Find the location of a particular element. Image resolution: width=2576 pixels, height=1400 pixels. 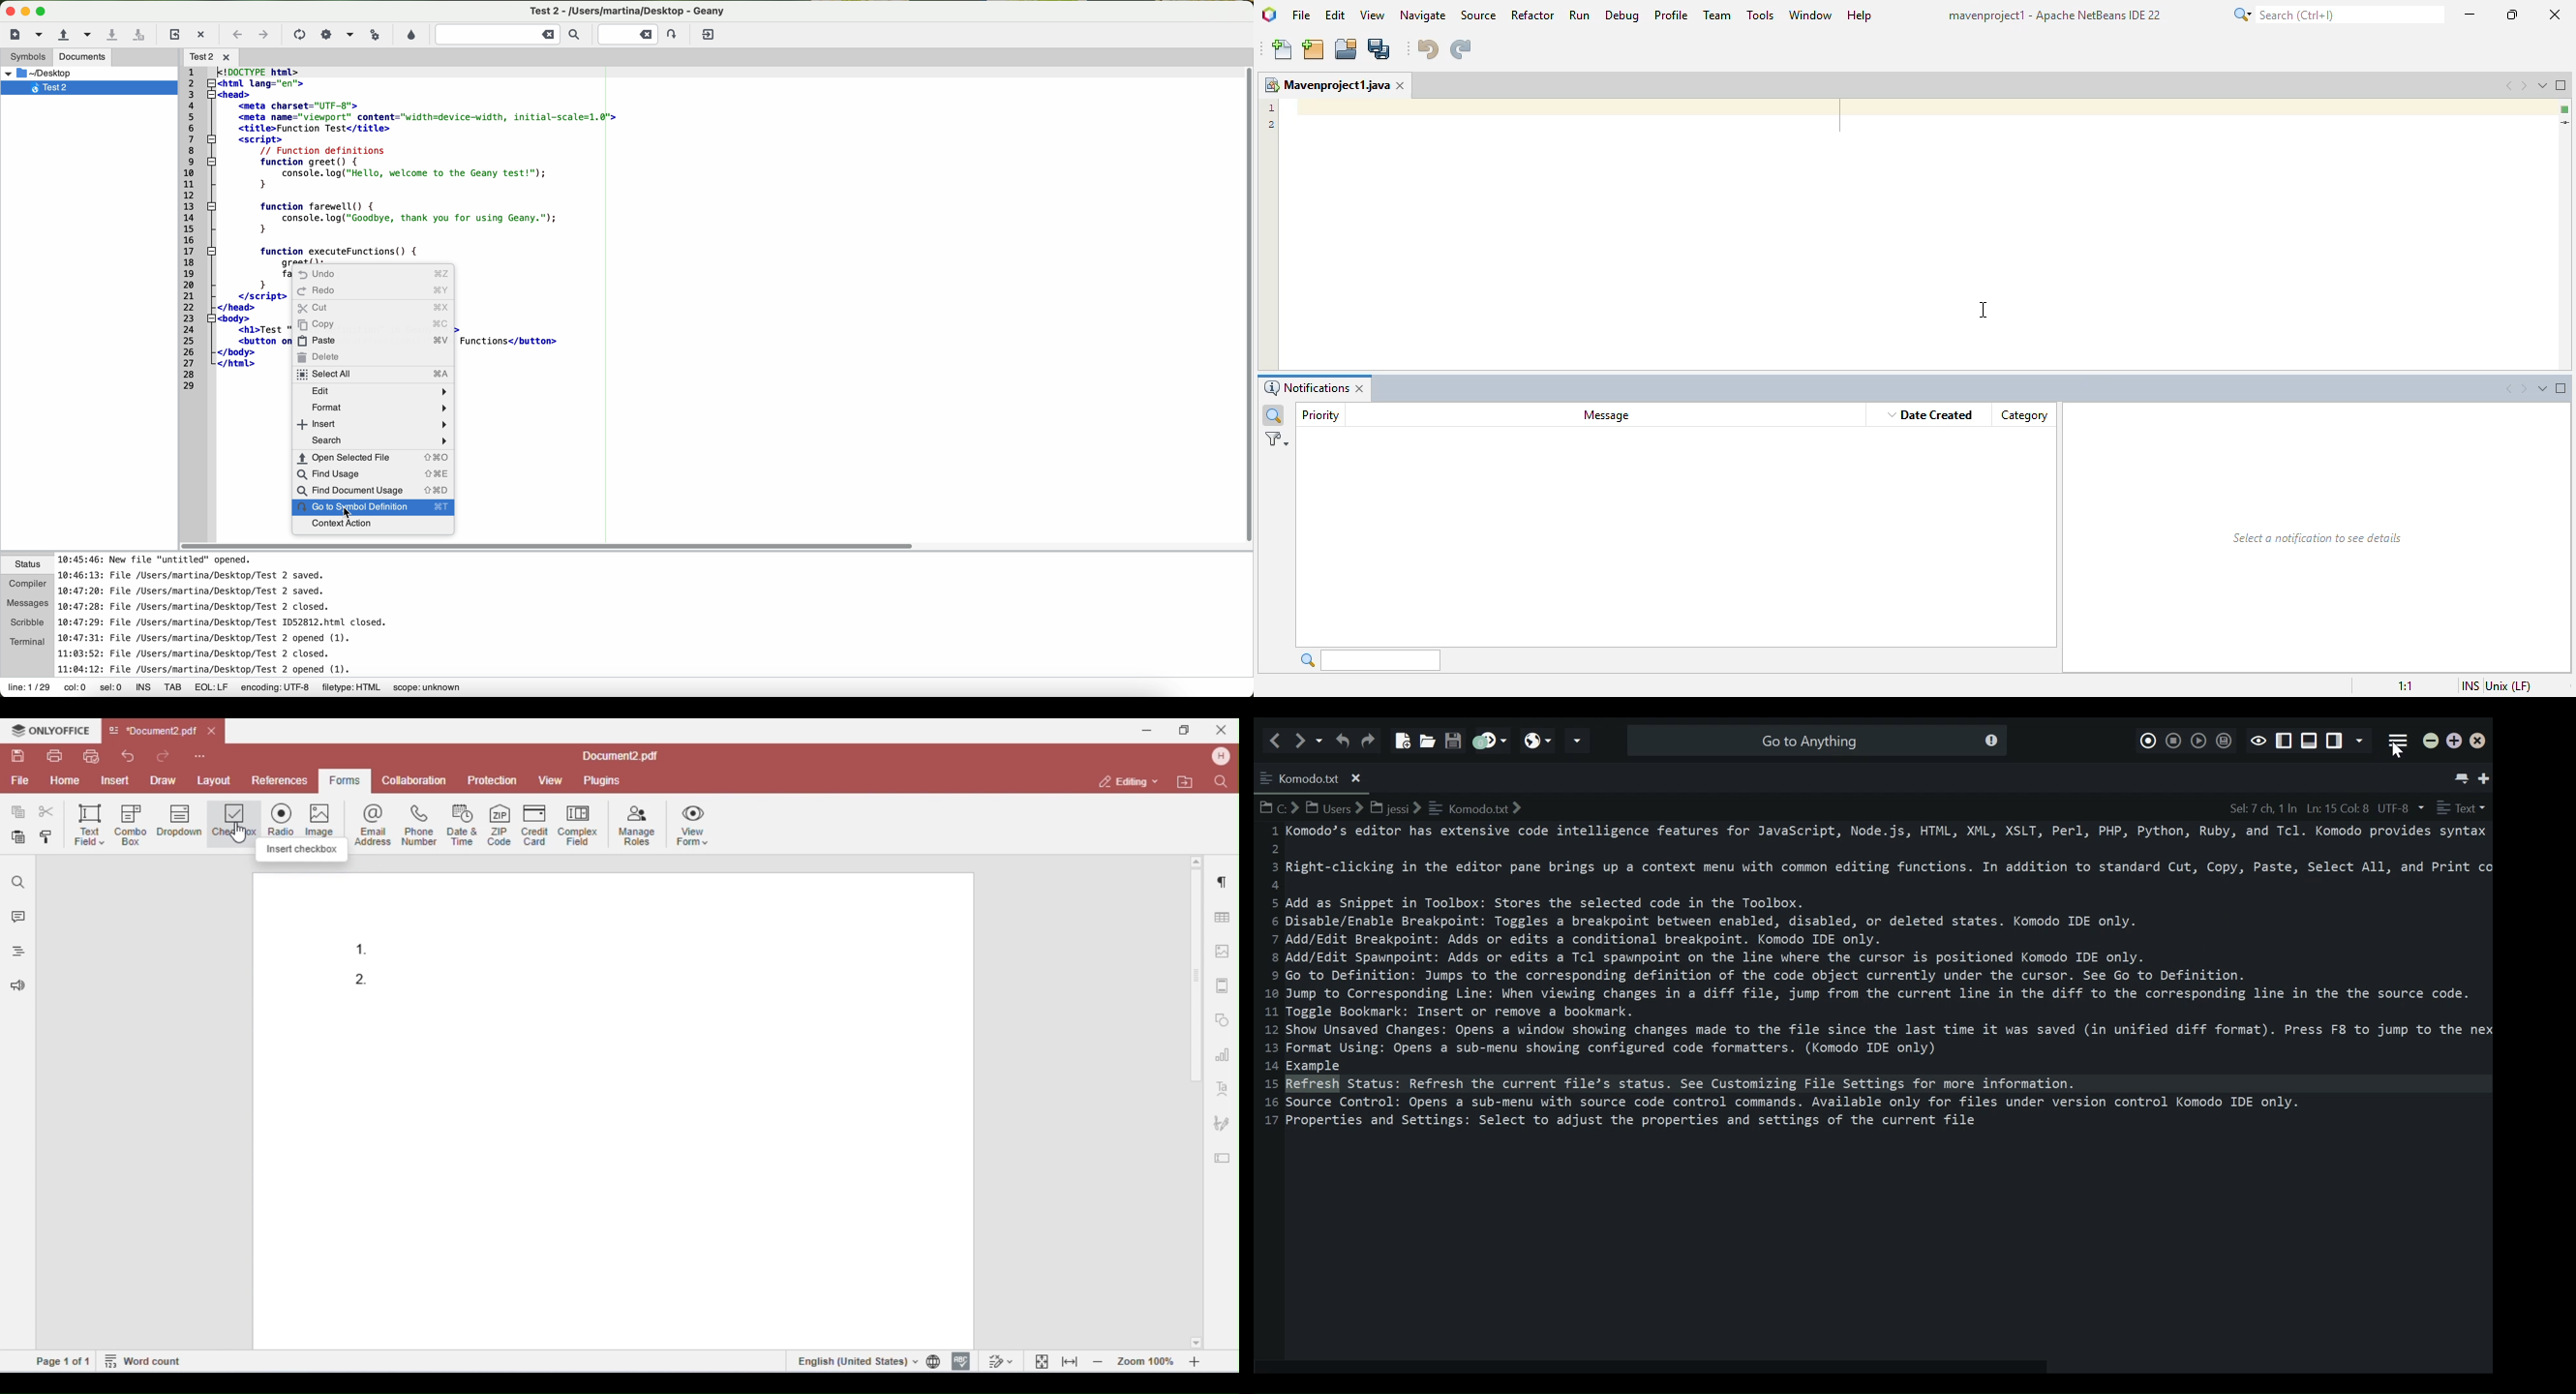

show opened documents list is located at coordinates (2543, 388).